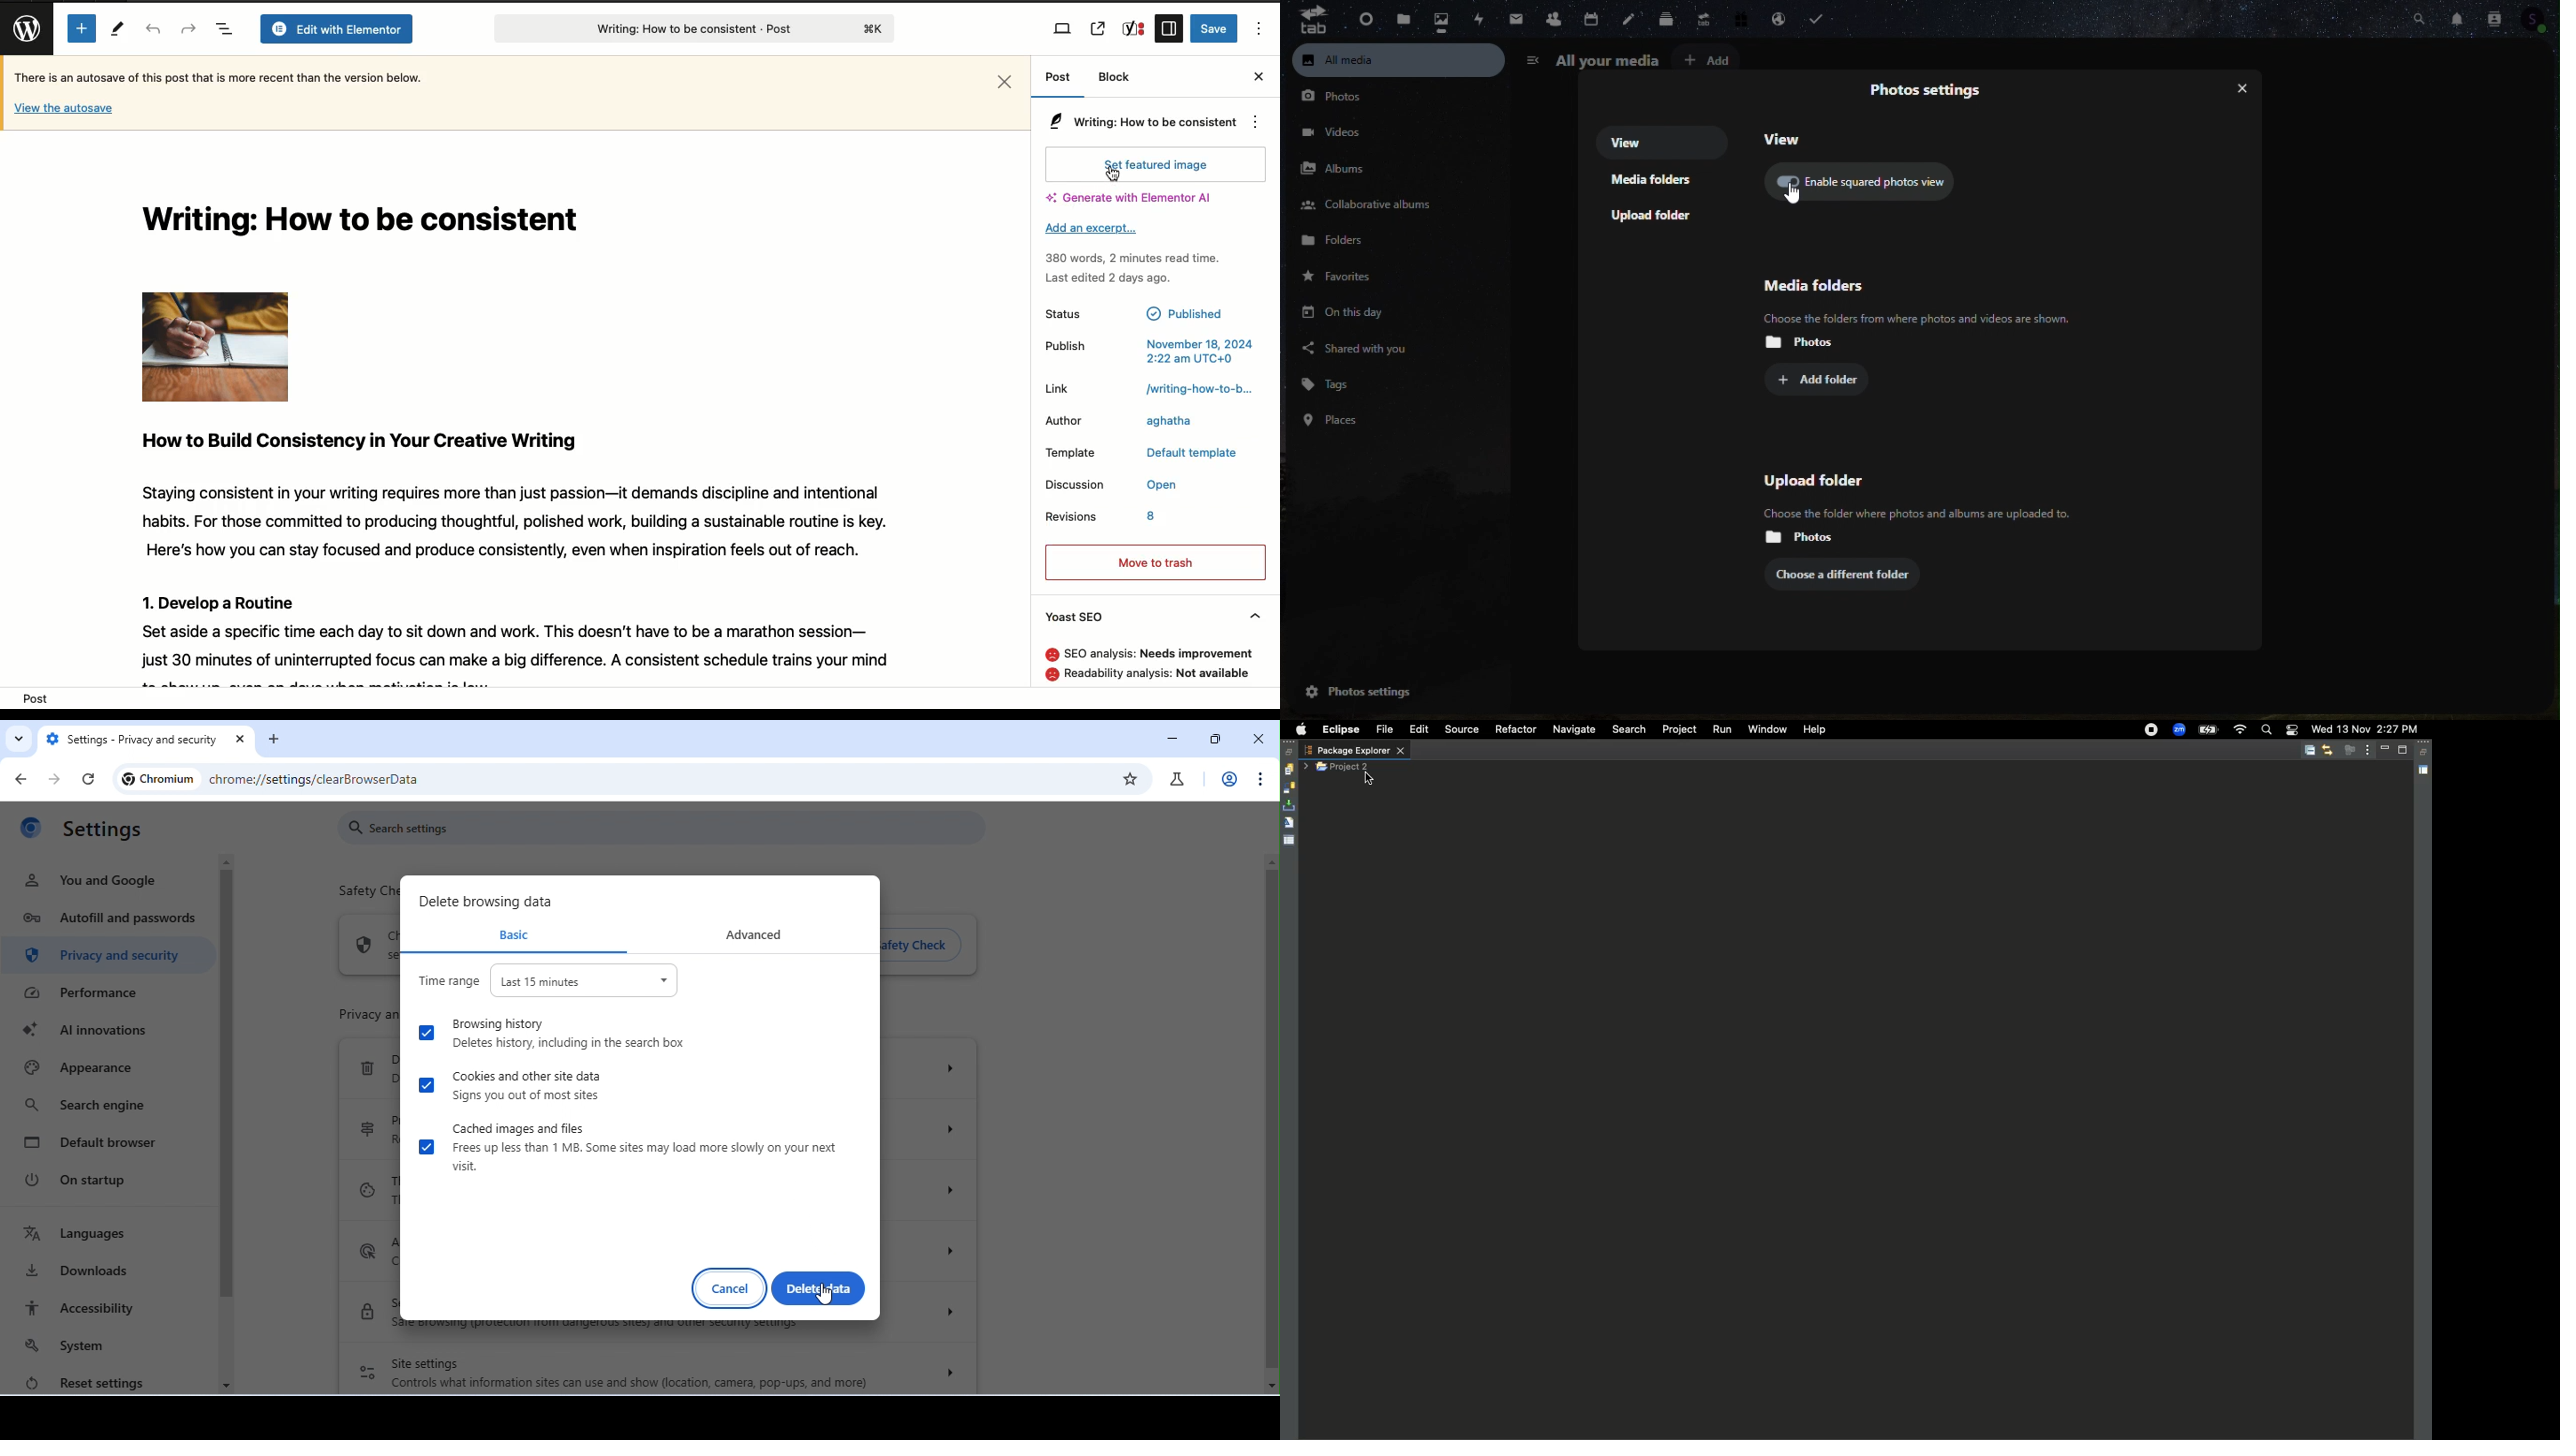  Describe the element at coordinates (1339, 314) in the screenshot. I see `On this day` at that location.